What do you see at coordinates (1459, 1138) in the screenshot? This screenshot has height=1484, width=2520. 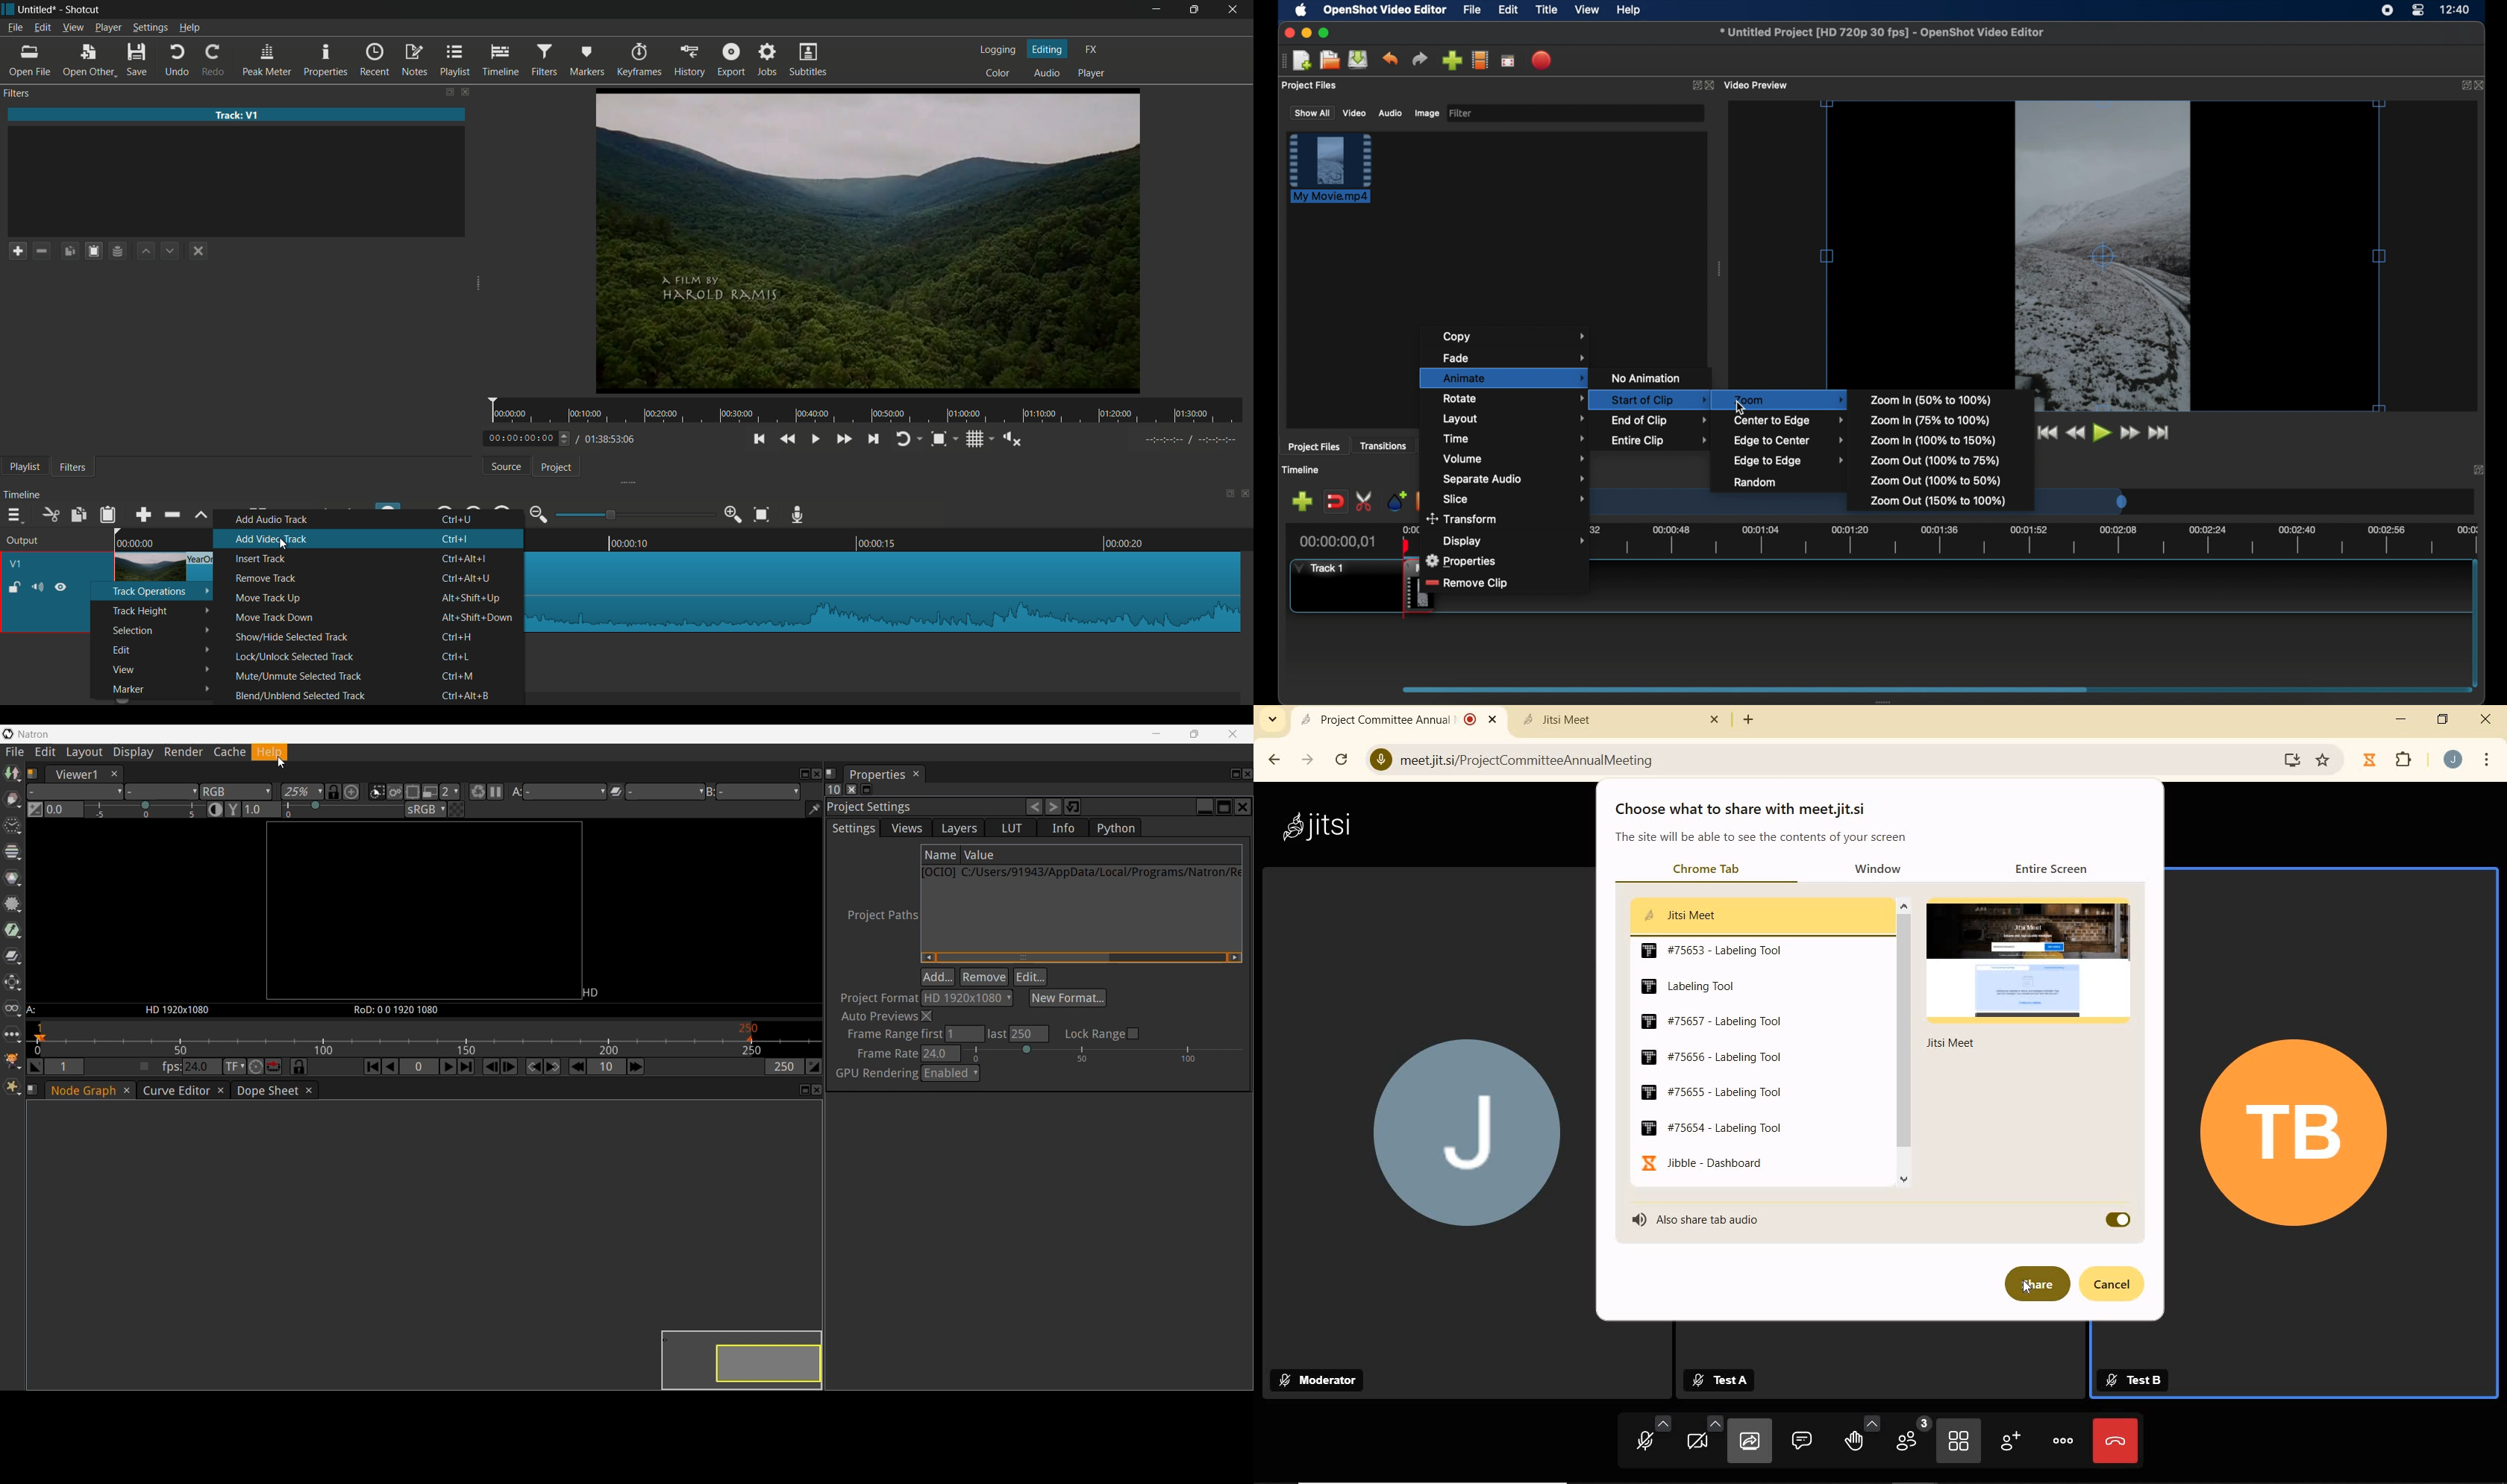 I see `J` at bounding box center [1459, 1138].